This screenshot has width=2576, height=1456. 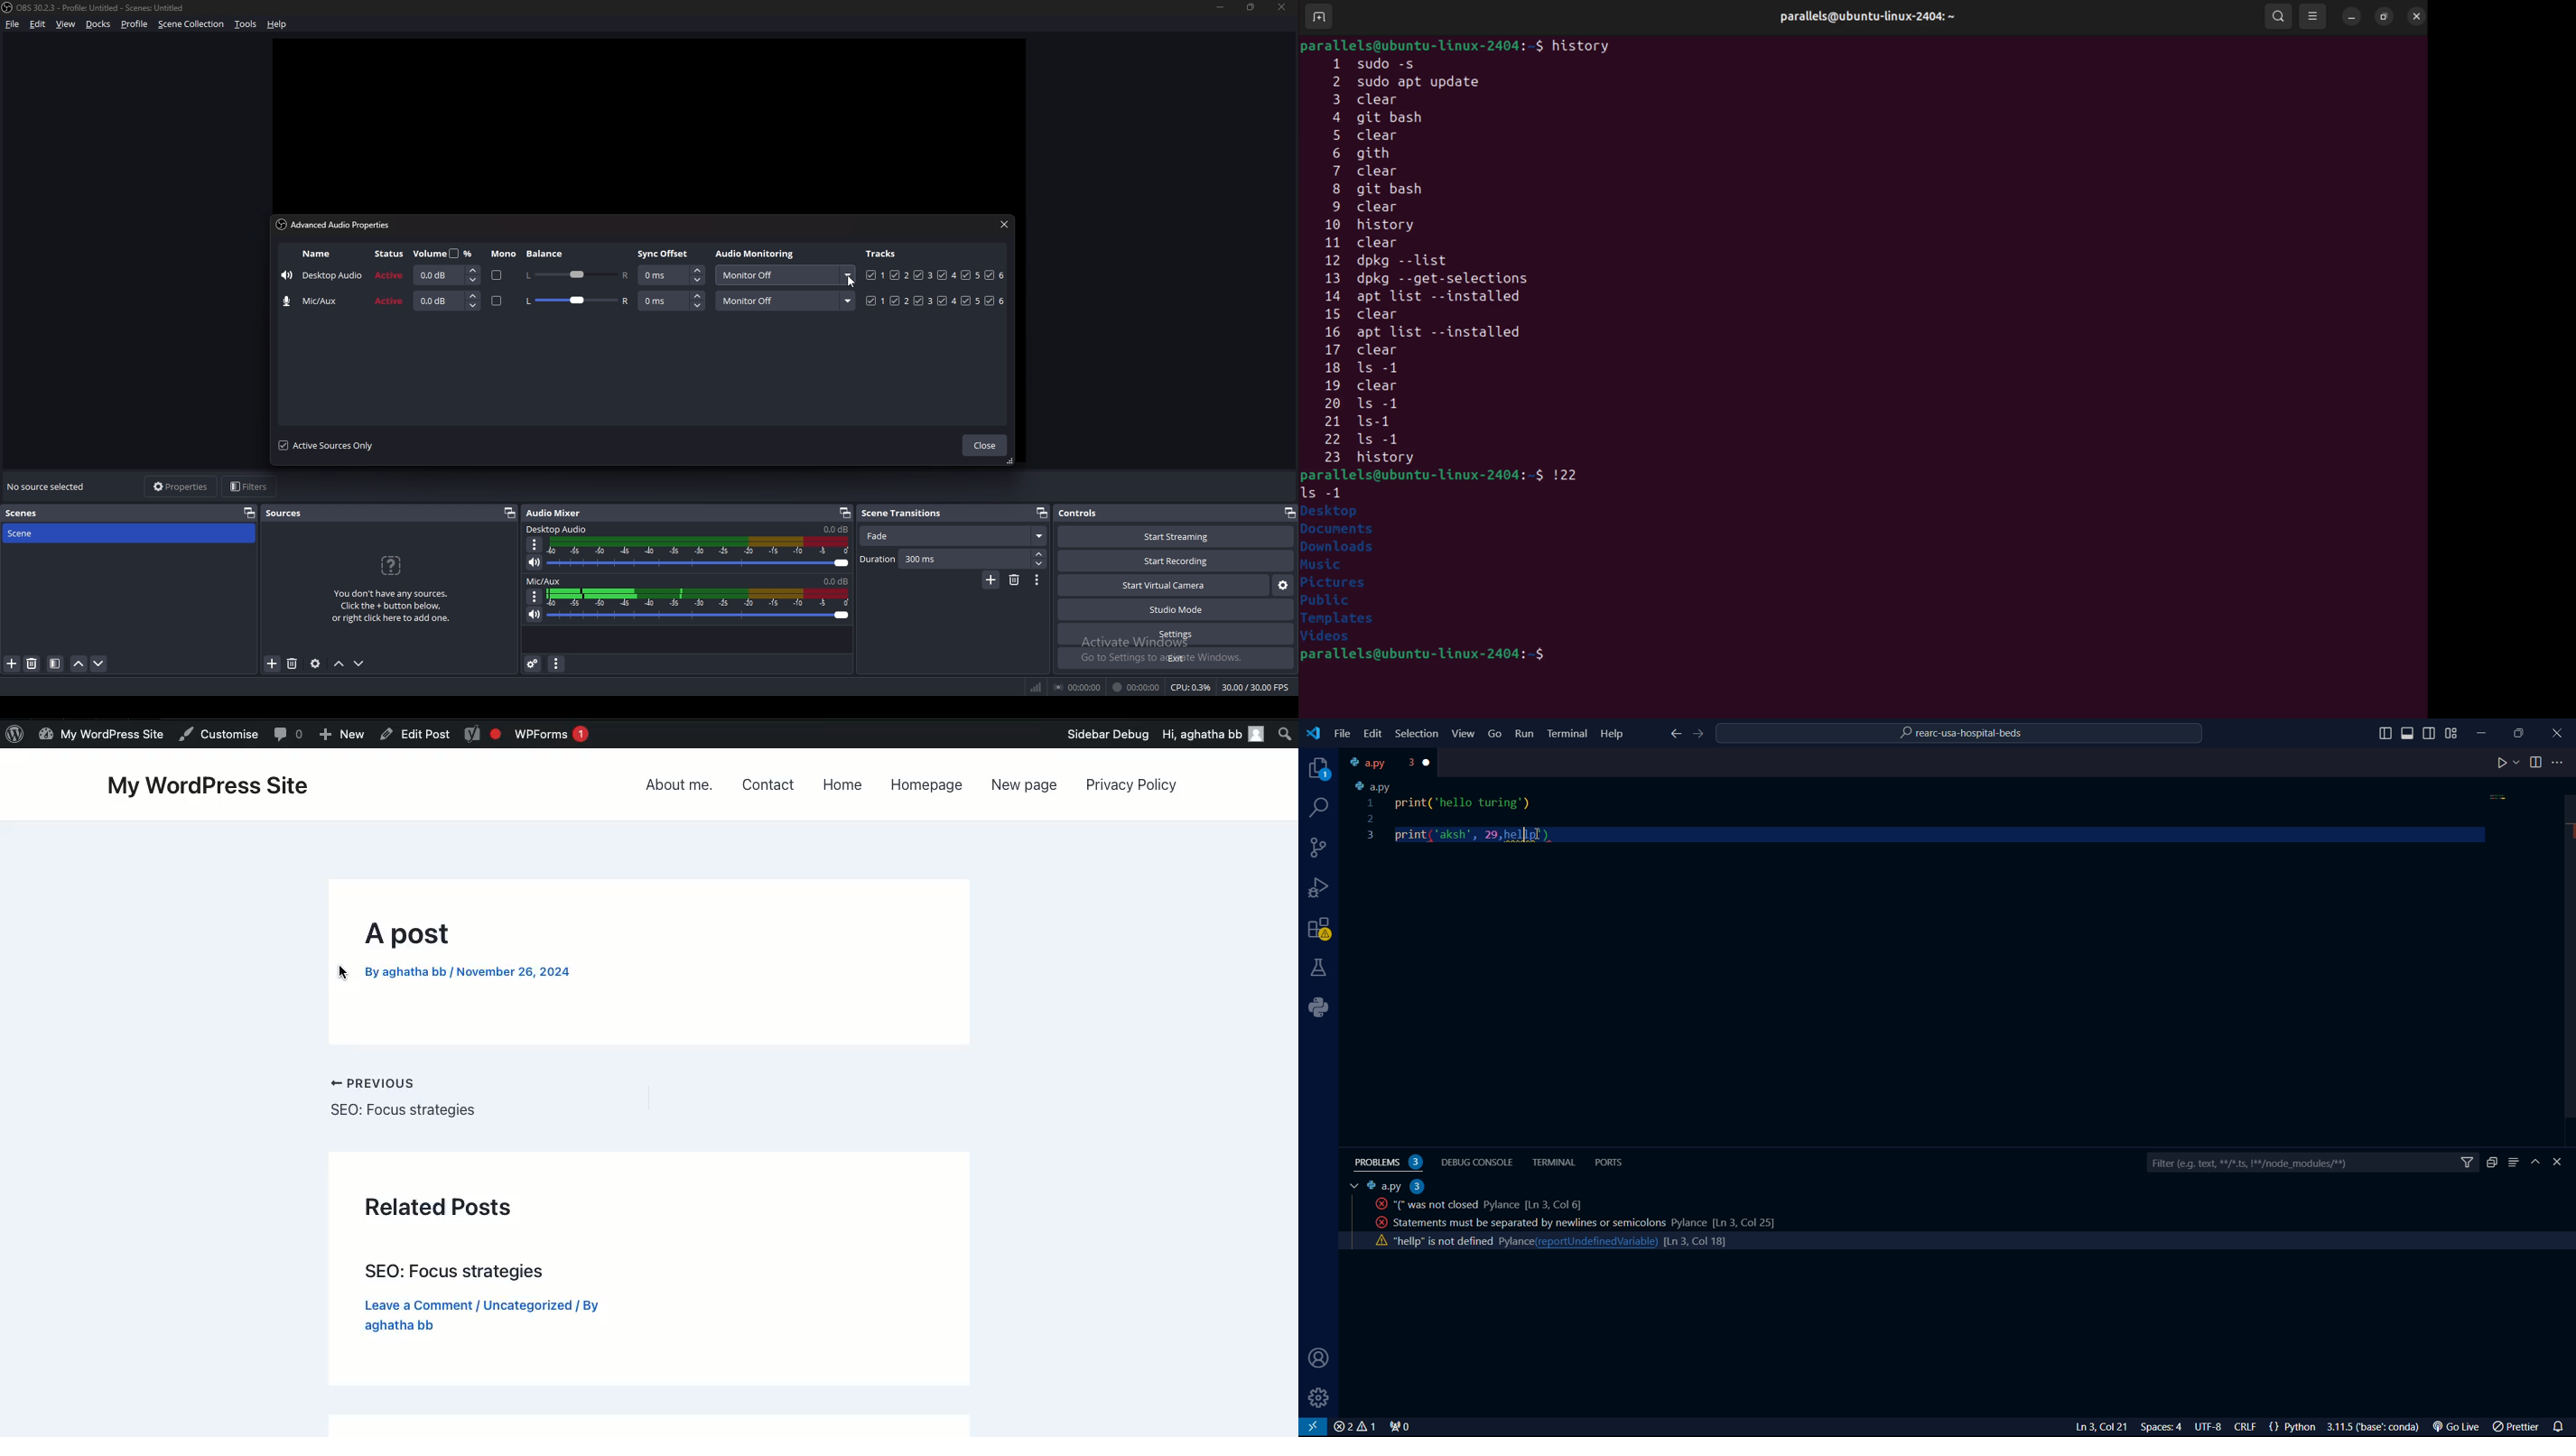 What do you see at coordinates (1539, 836) in the screenshot?
I see `cursor` at bounding box center [1539, 836].